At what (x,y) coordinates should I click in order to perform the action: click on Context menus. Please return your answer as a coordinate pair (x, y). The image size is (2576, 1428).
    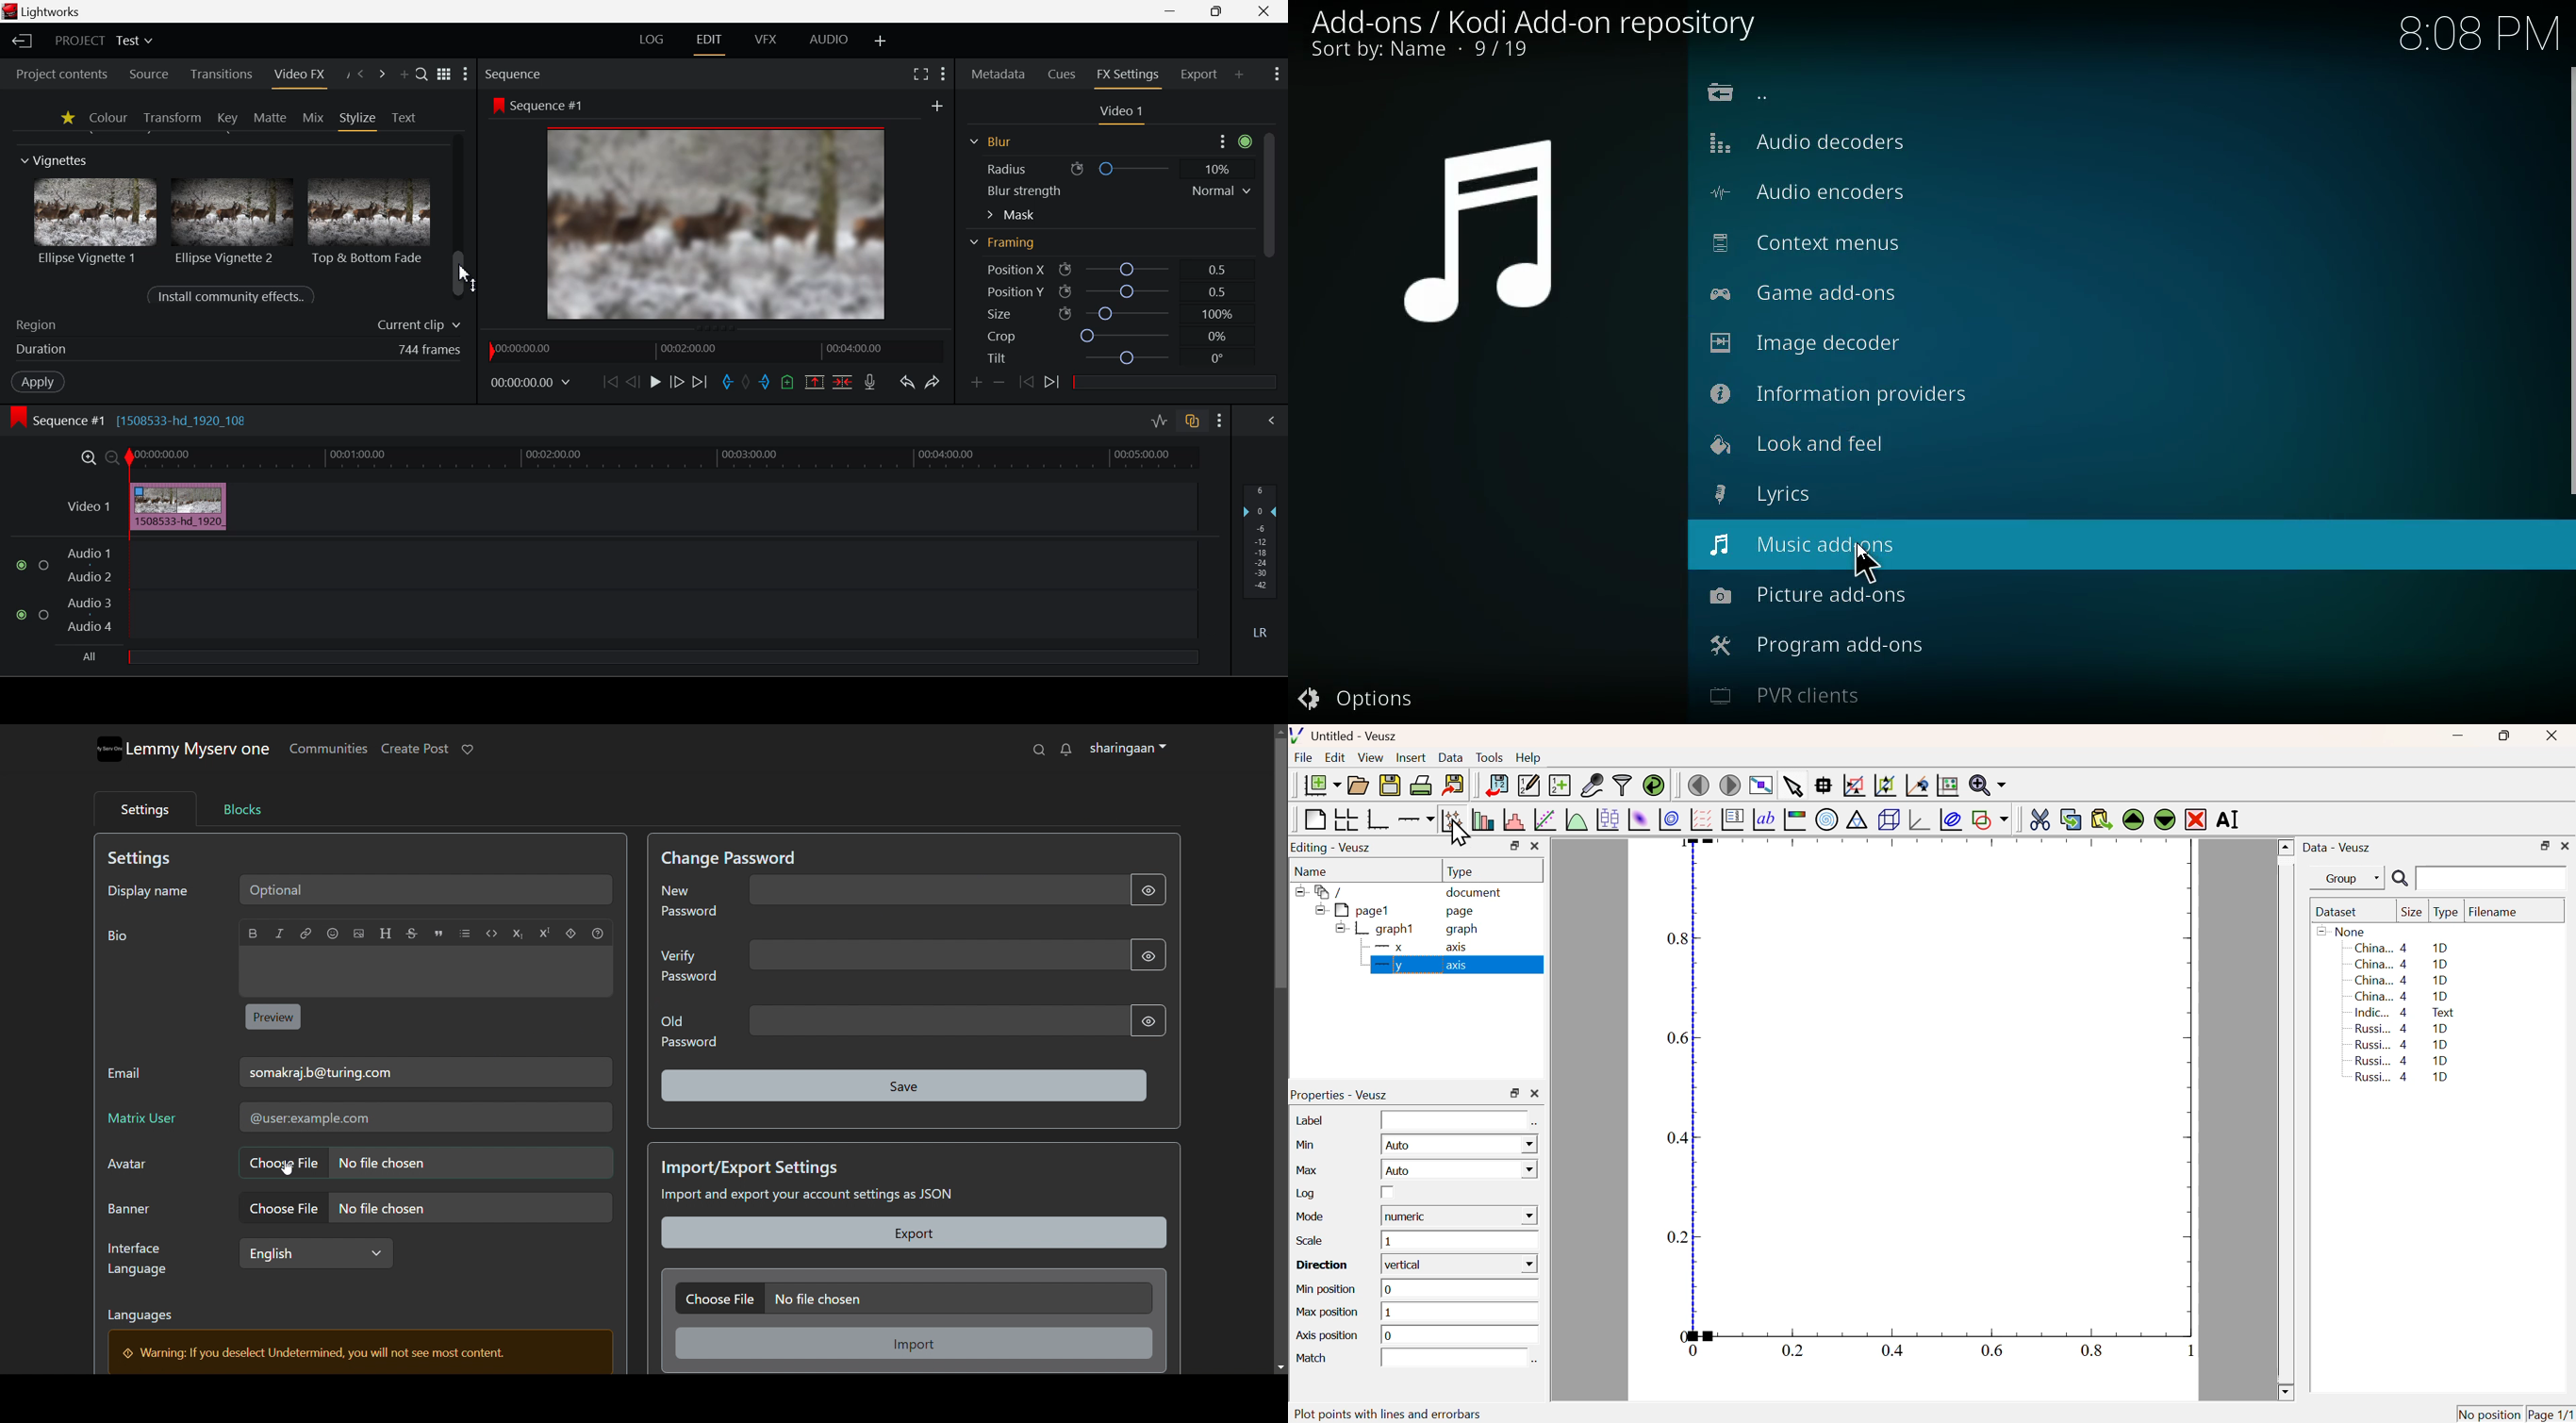
    Looking at the image, I should click on (1818, 241).